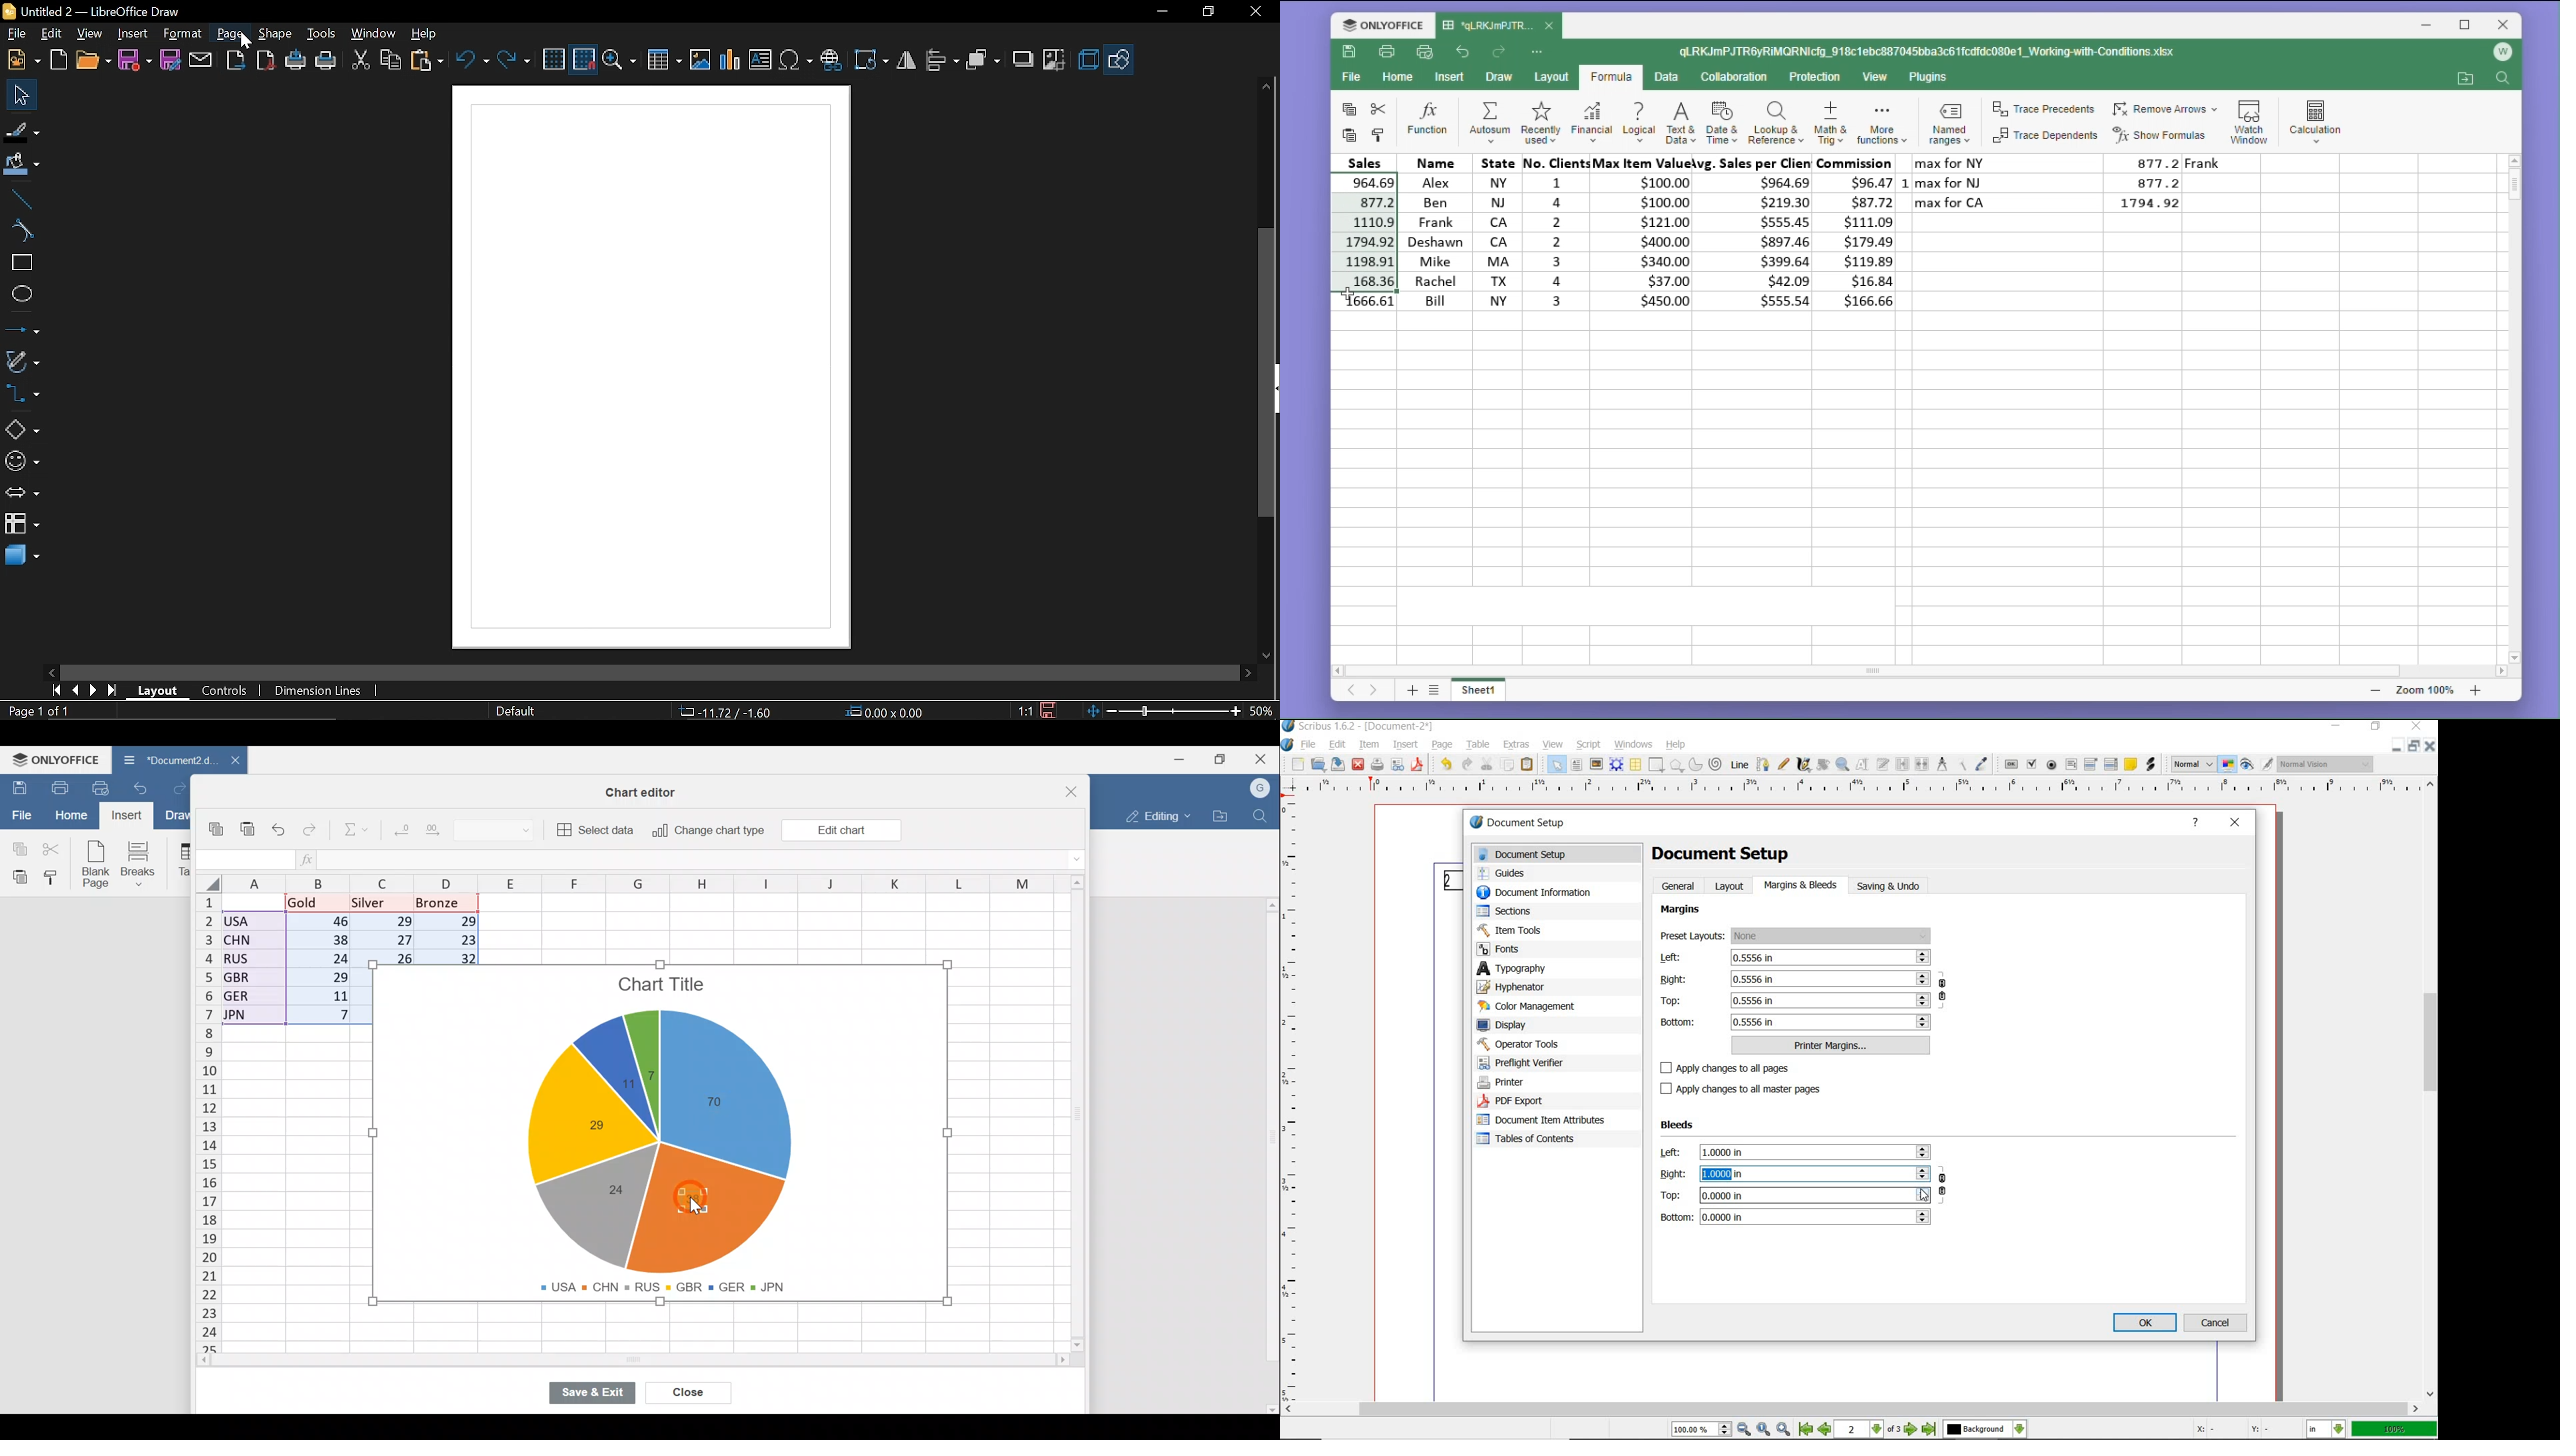 The image size is (2576, 1456). What do you see at coordinates (2334, 726) in the screenshot?
I see `minimize` at bounding box center [2334, 726].